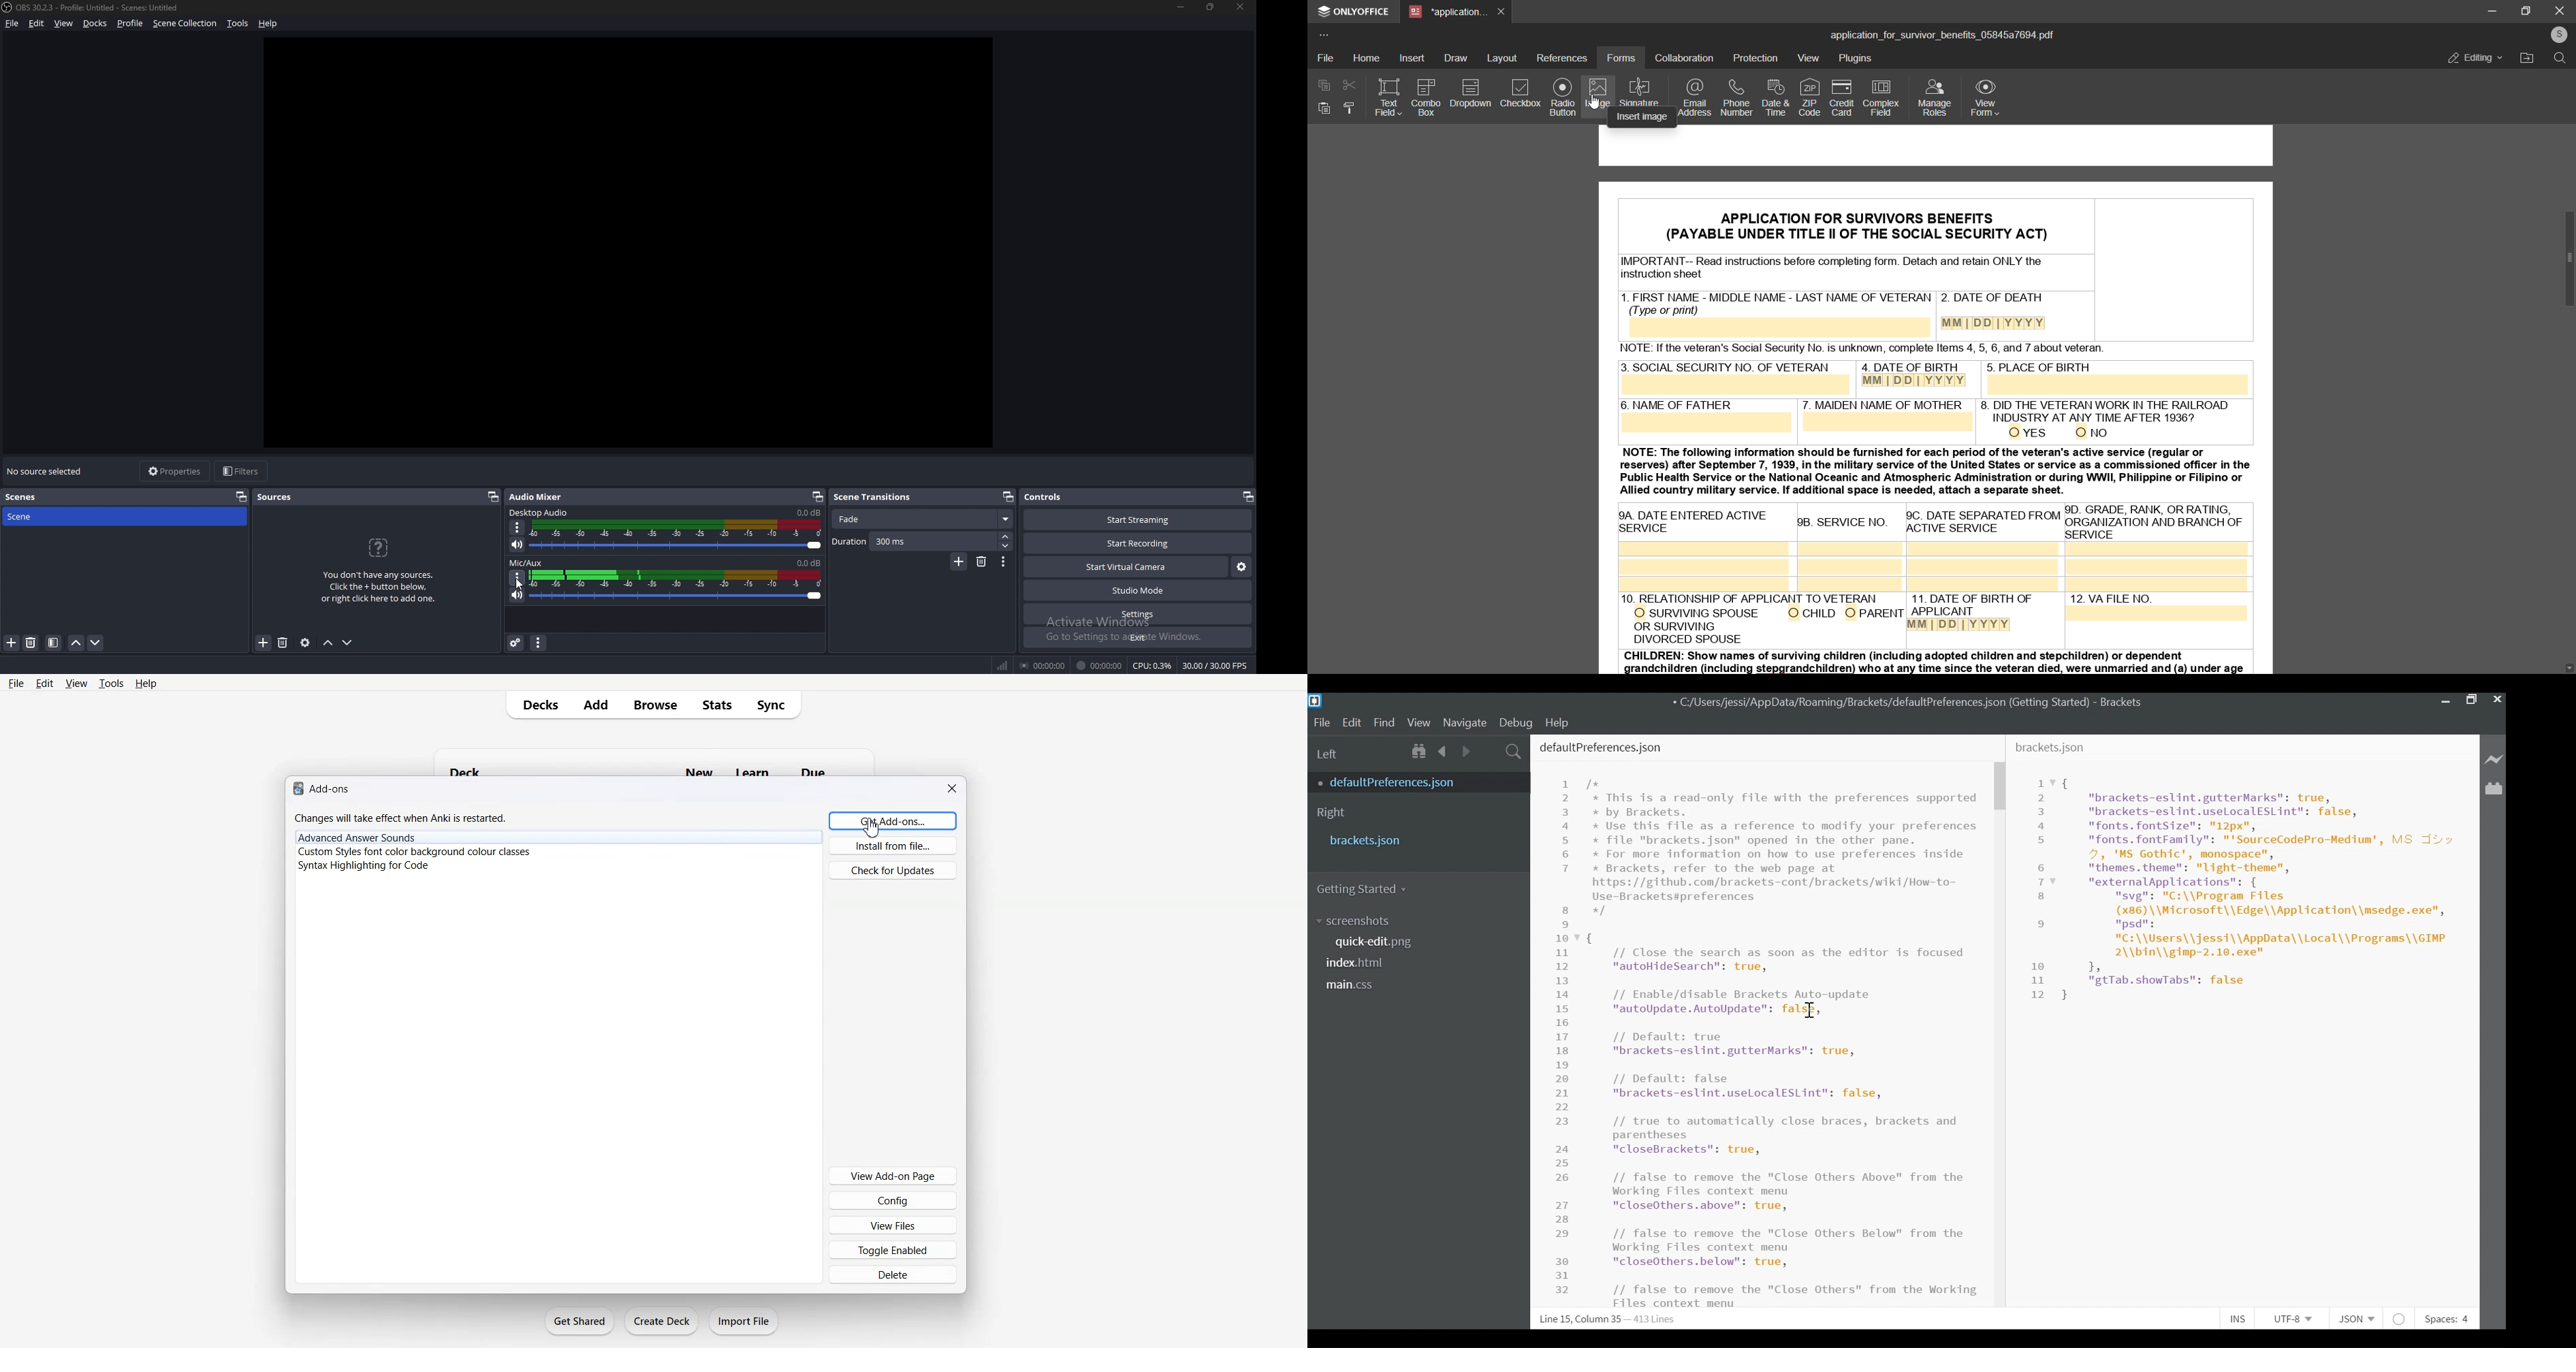 This screenshot has height=1372, width=2576. I want to click on Edit, so click(44, 683).